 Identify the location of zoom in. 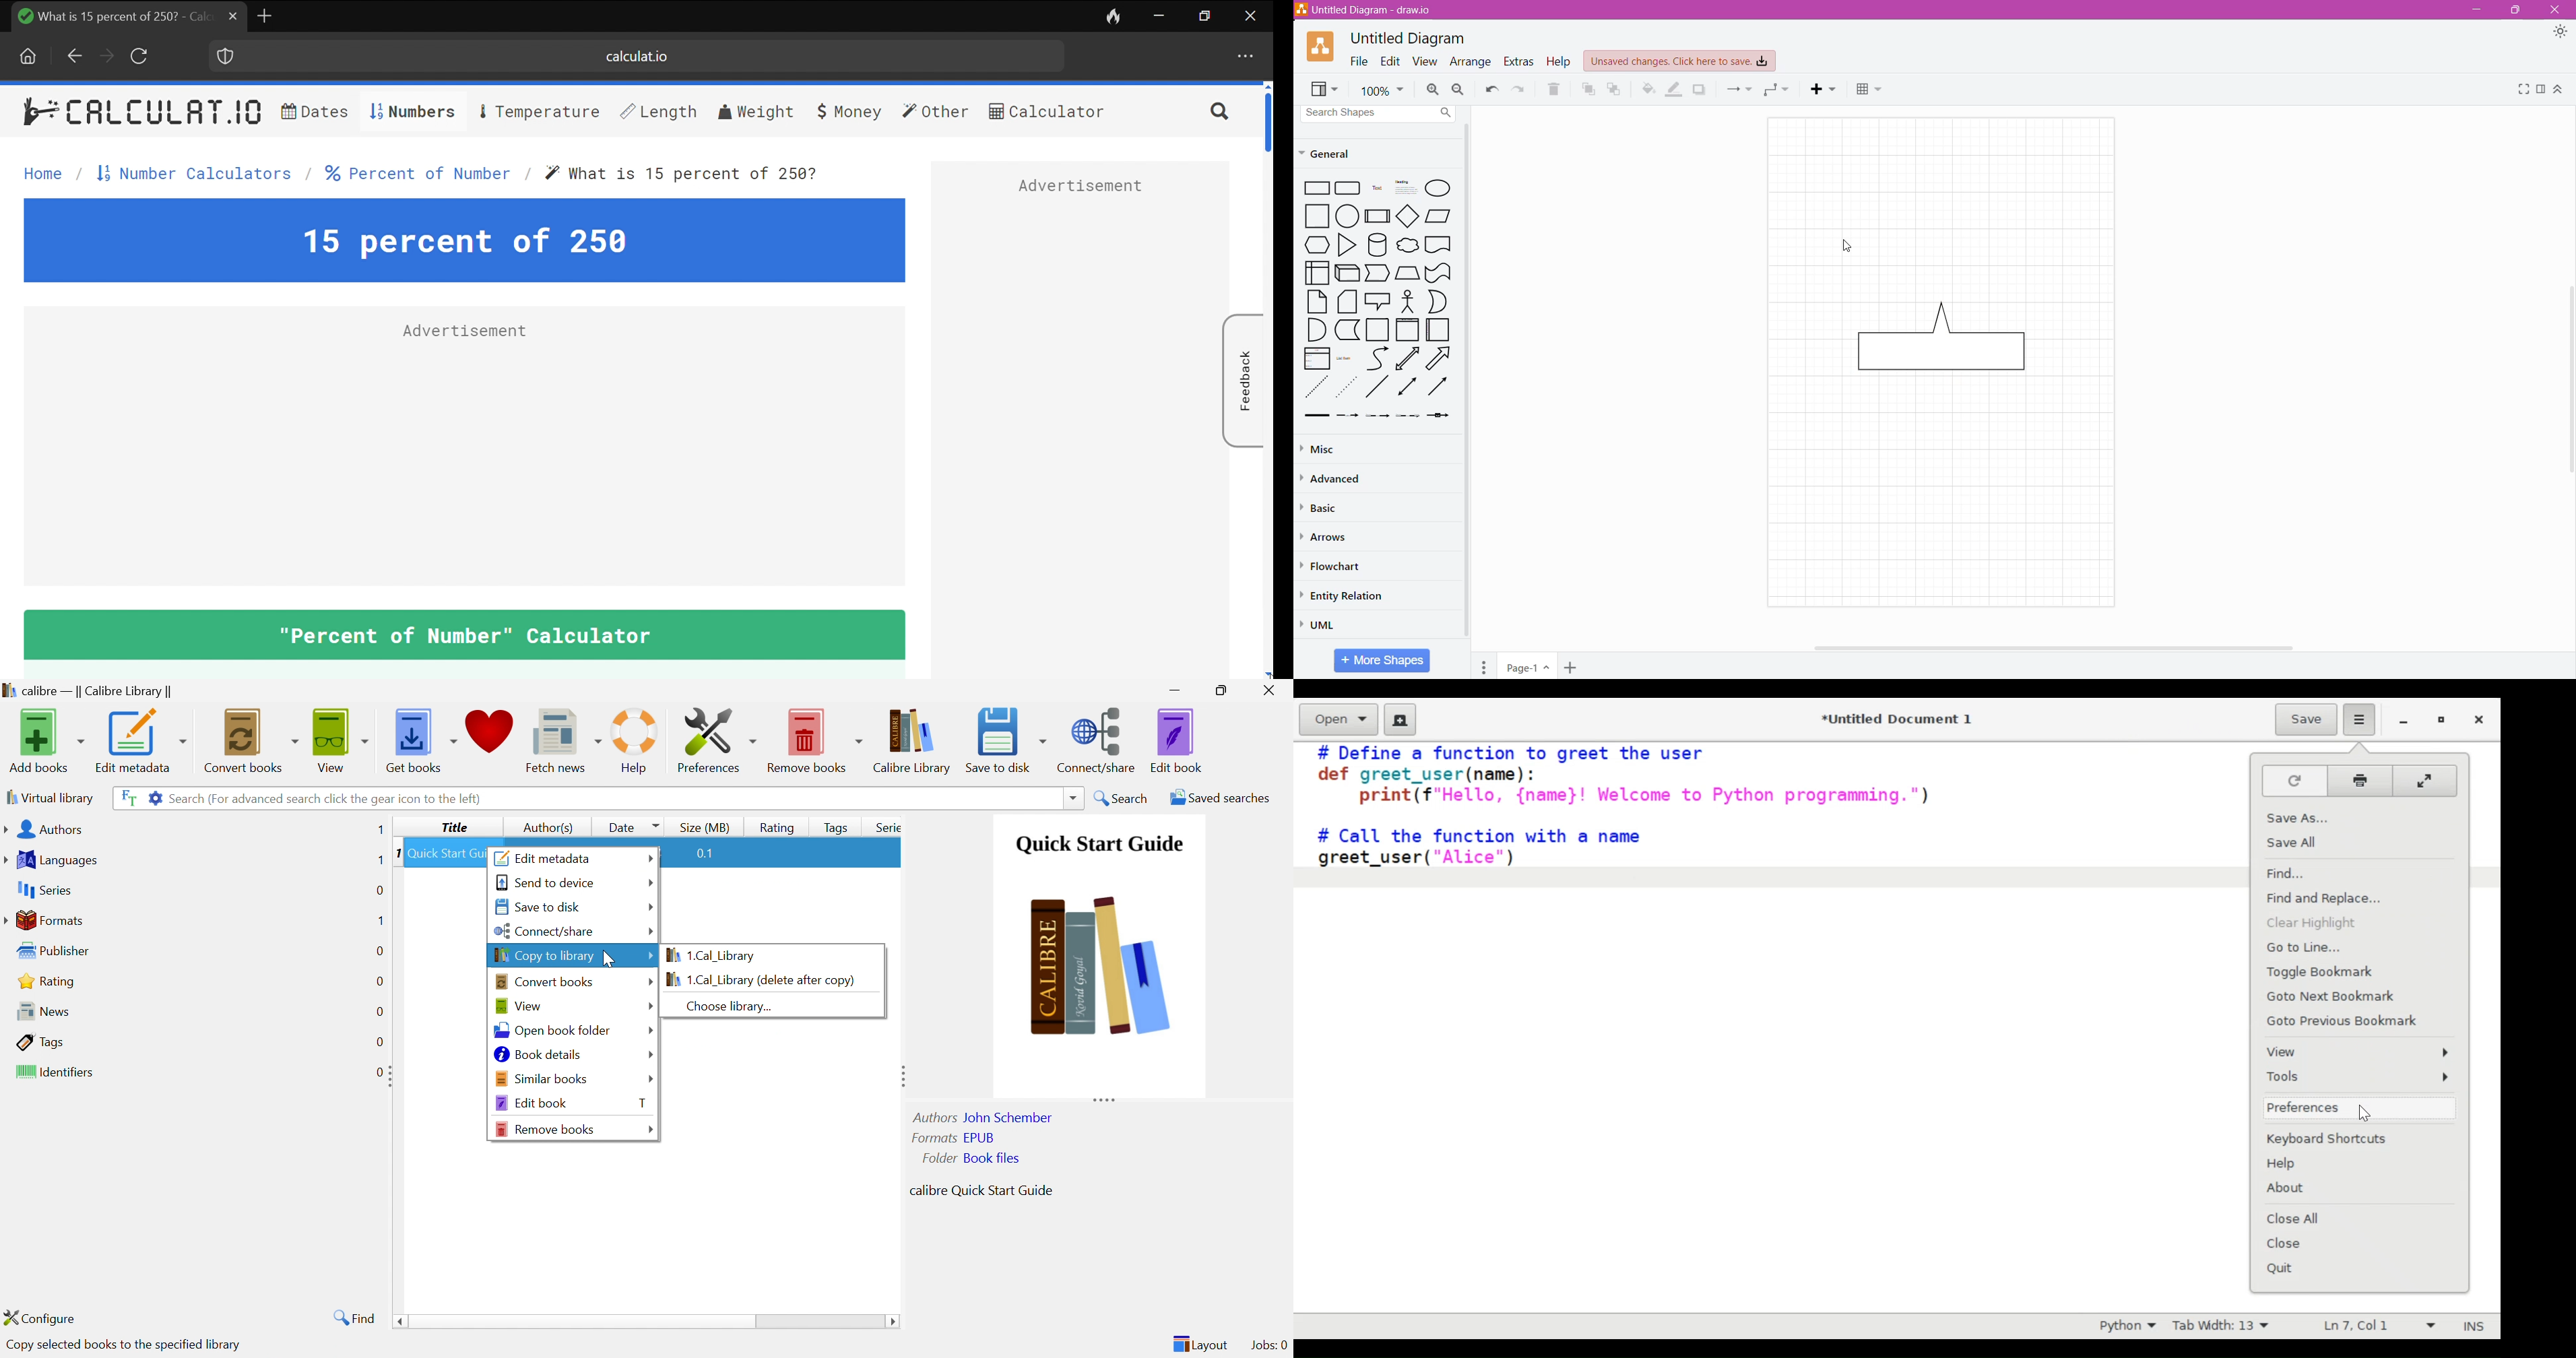
(1434, 90).